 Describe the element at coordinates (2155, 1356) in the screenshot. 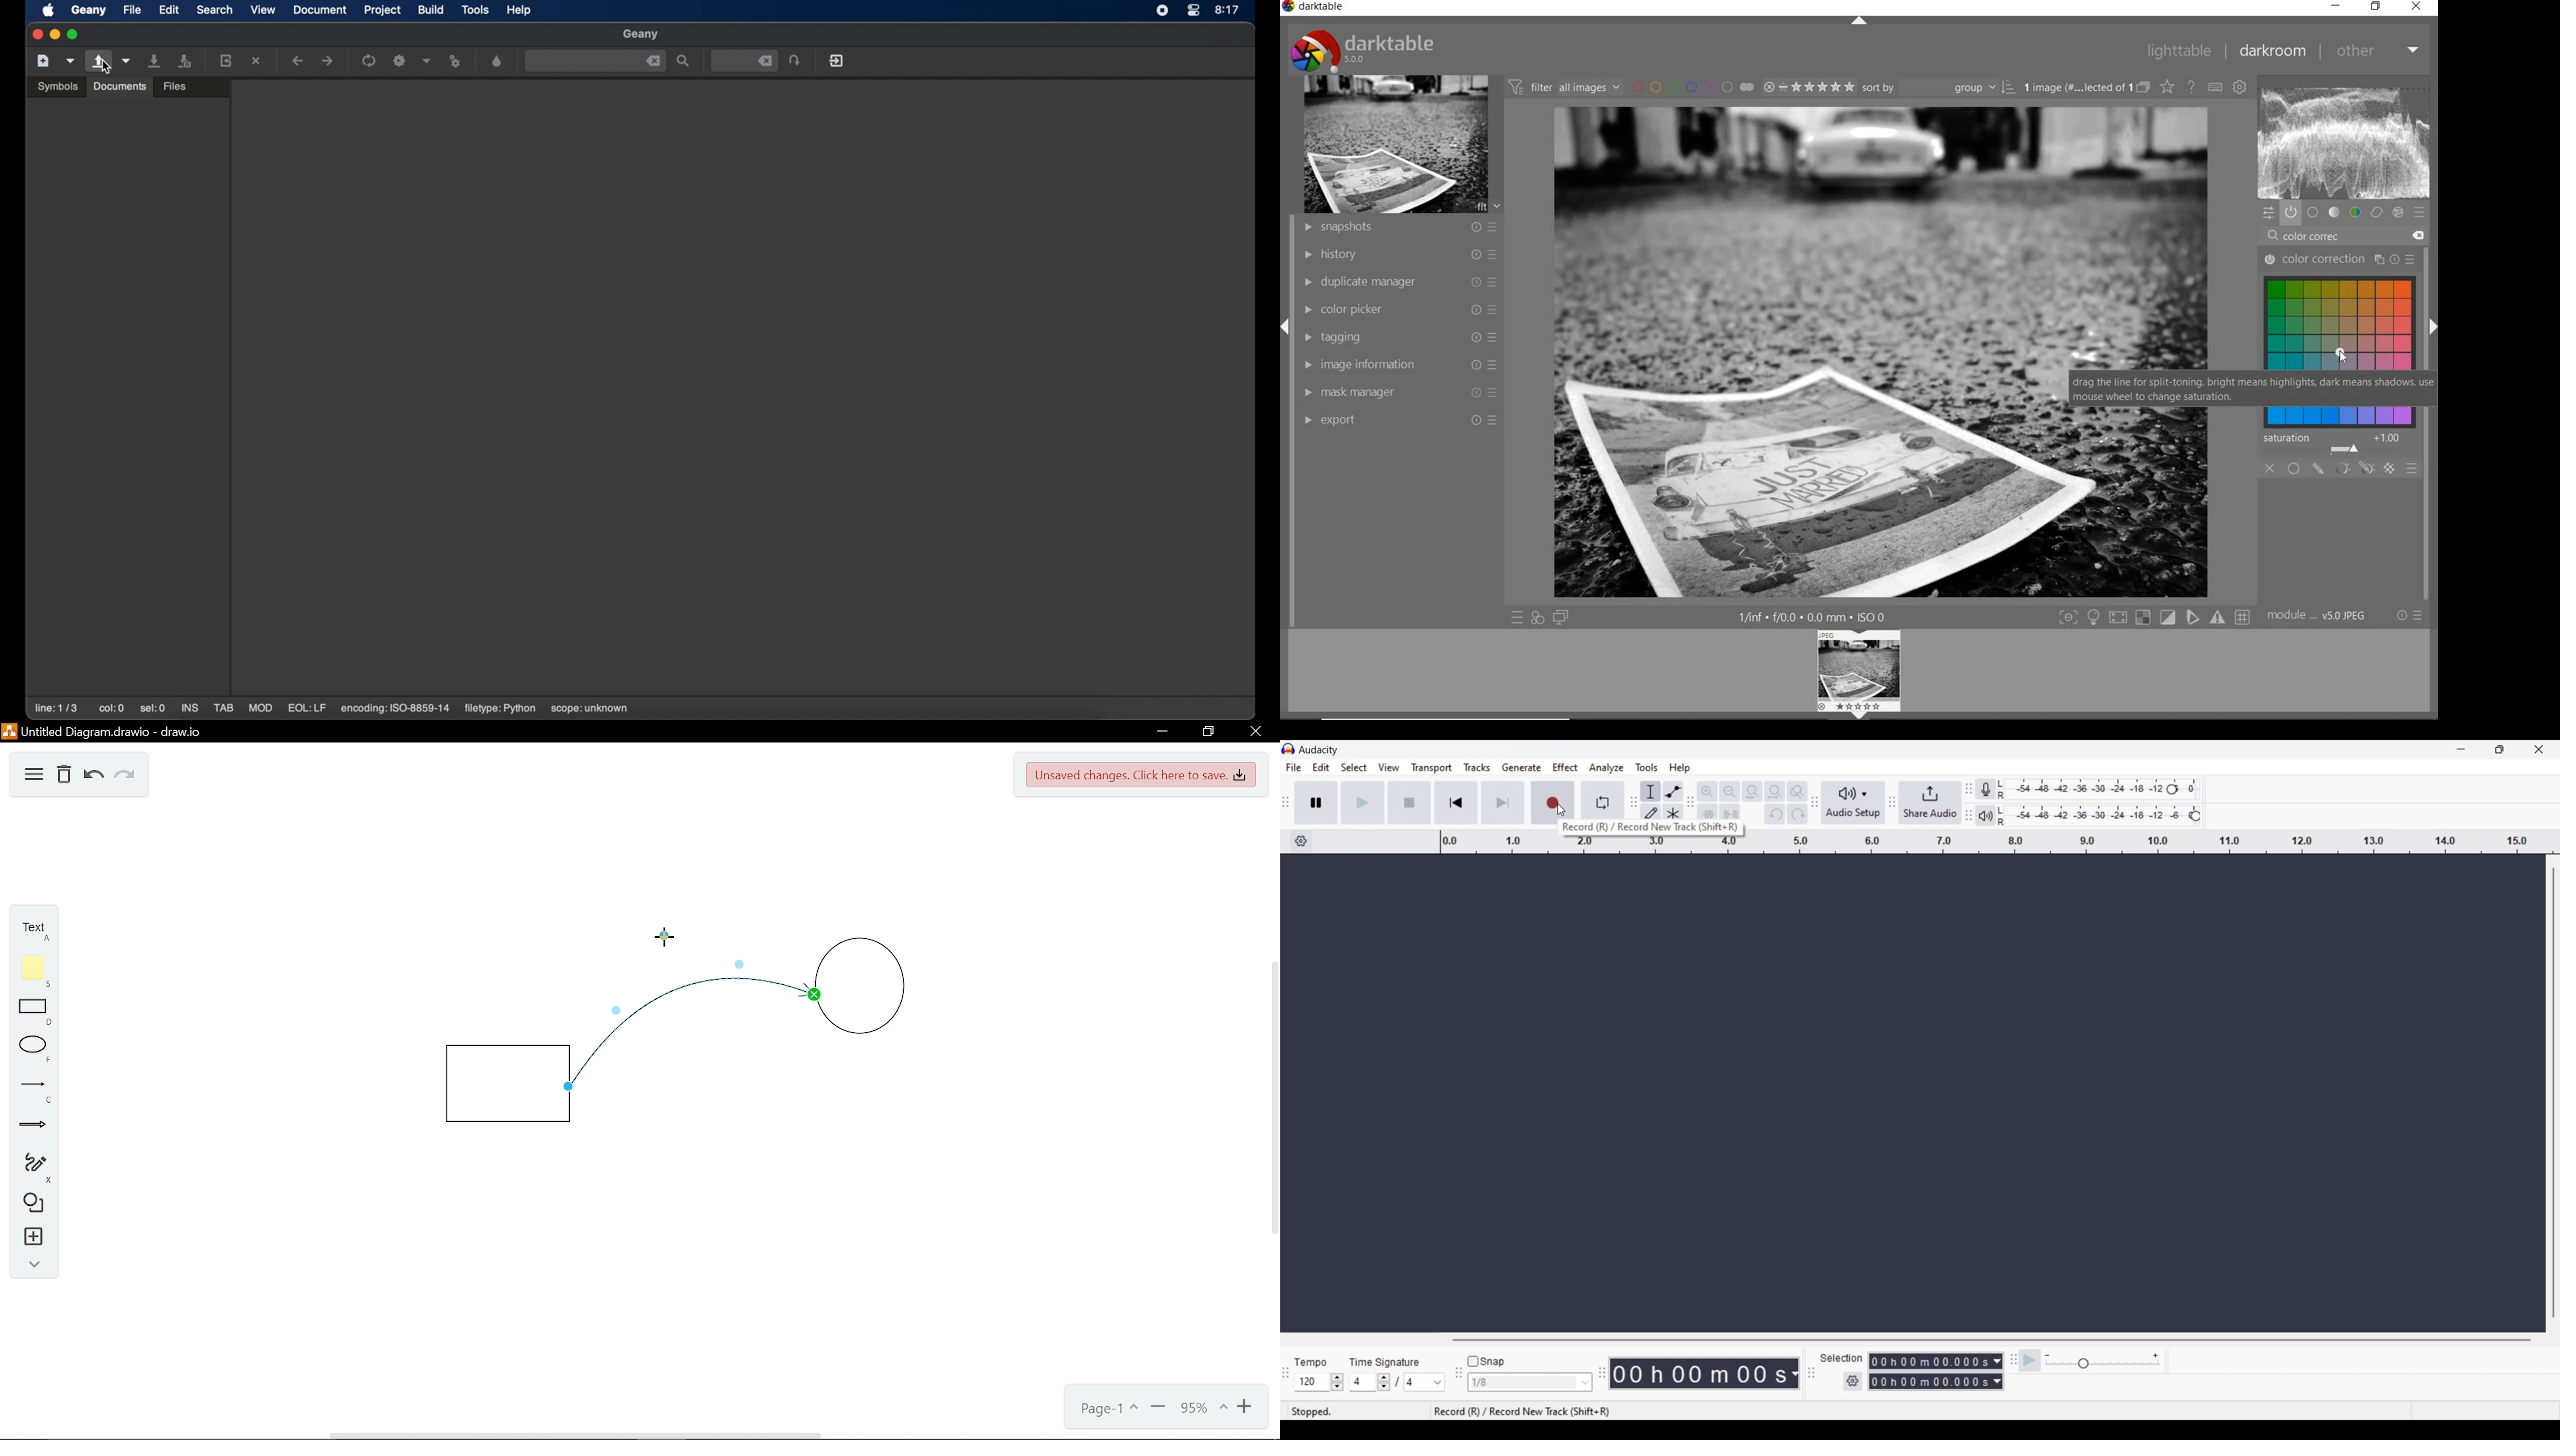

I see `Maximum playback speed` at that location.